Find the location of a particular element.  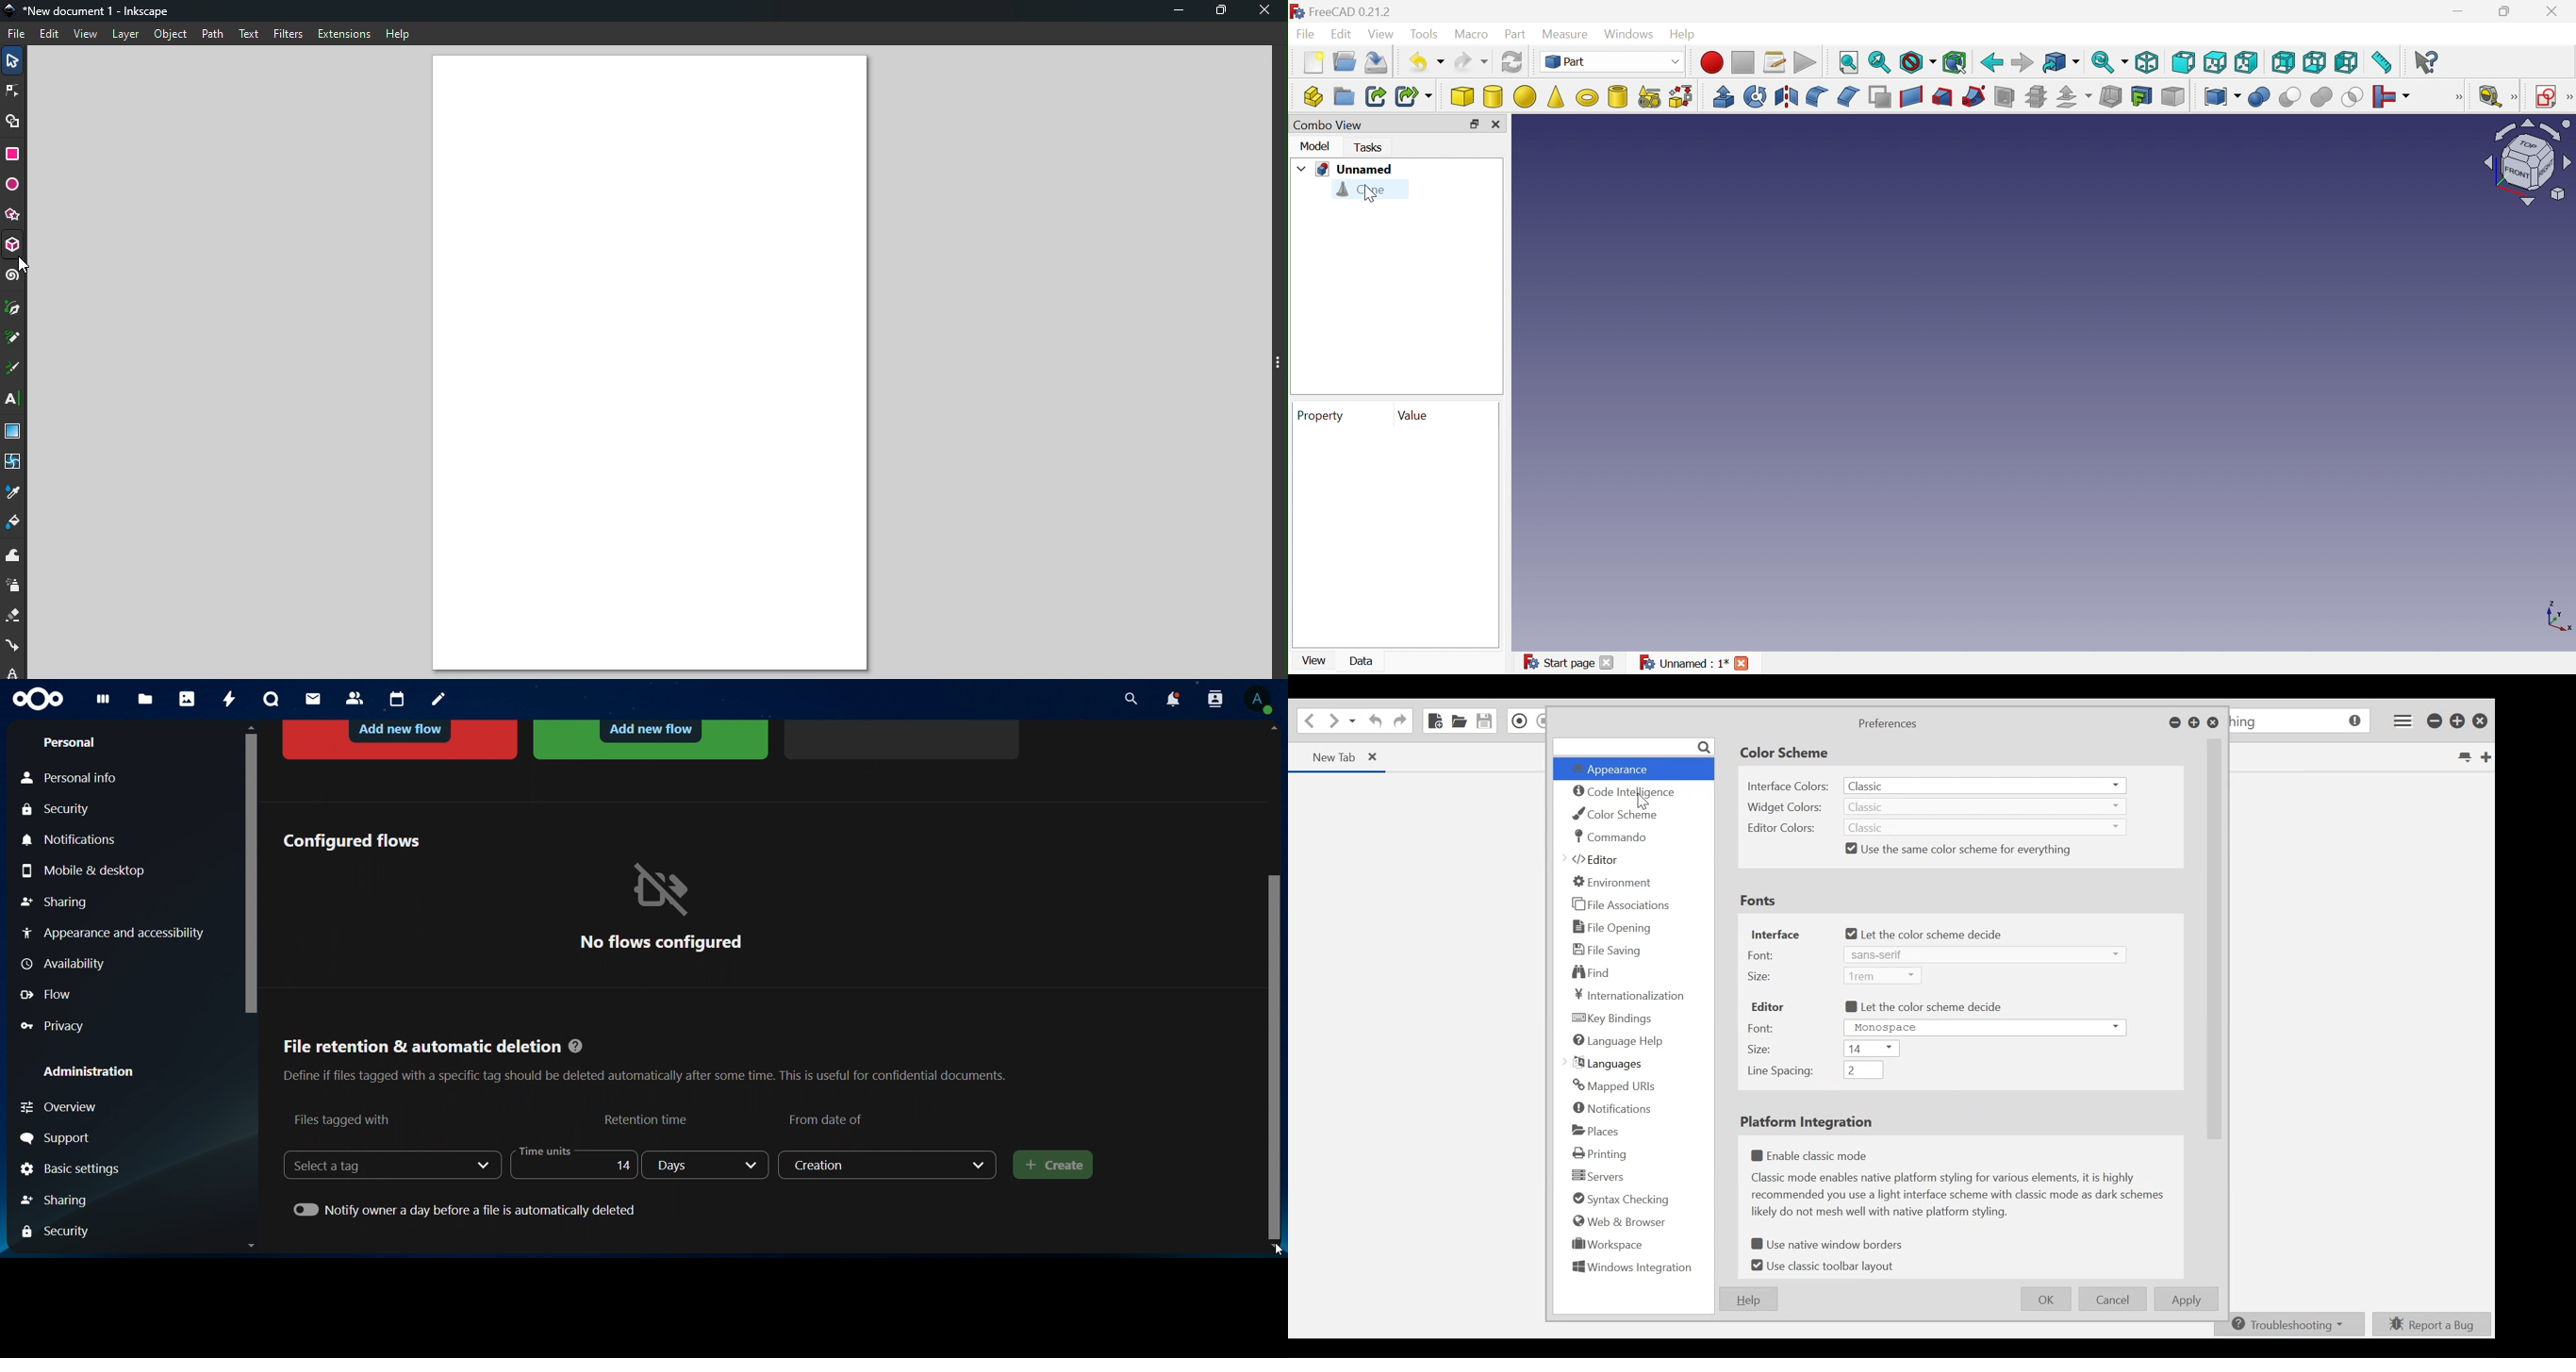

Value is located at coordinates (1419, 417).